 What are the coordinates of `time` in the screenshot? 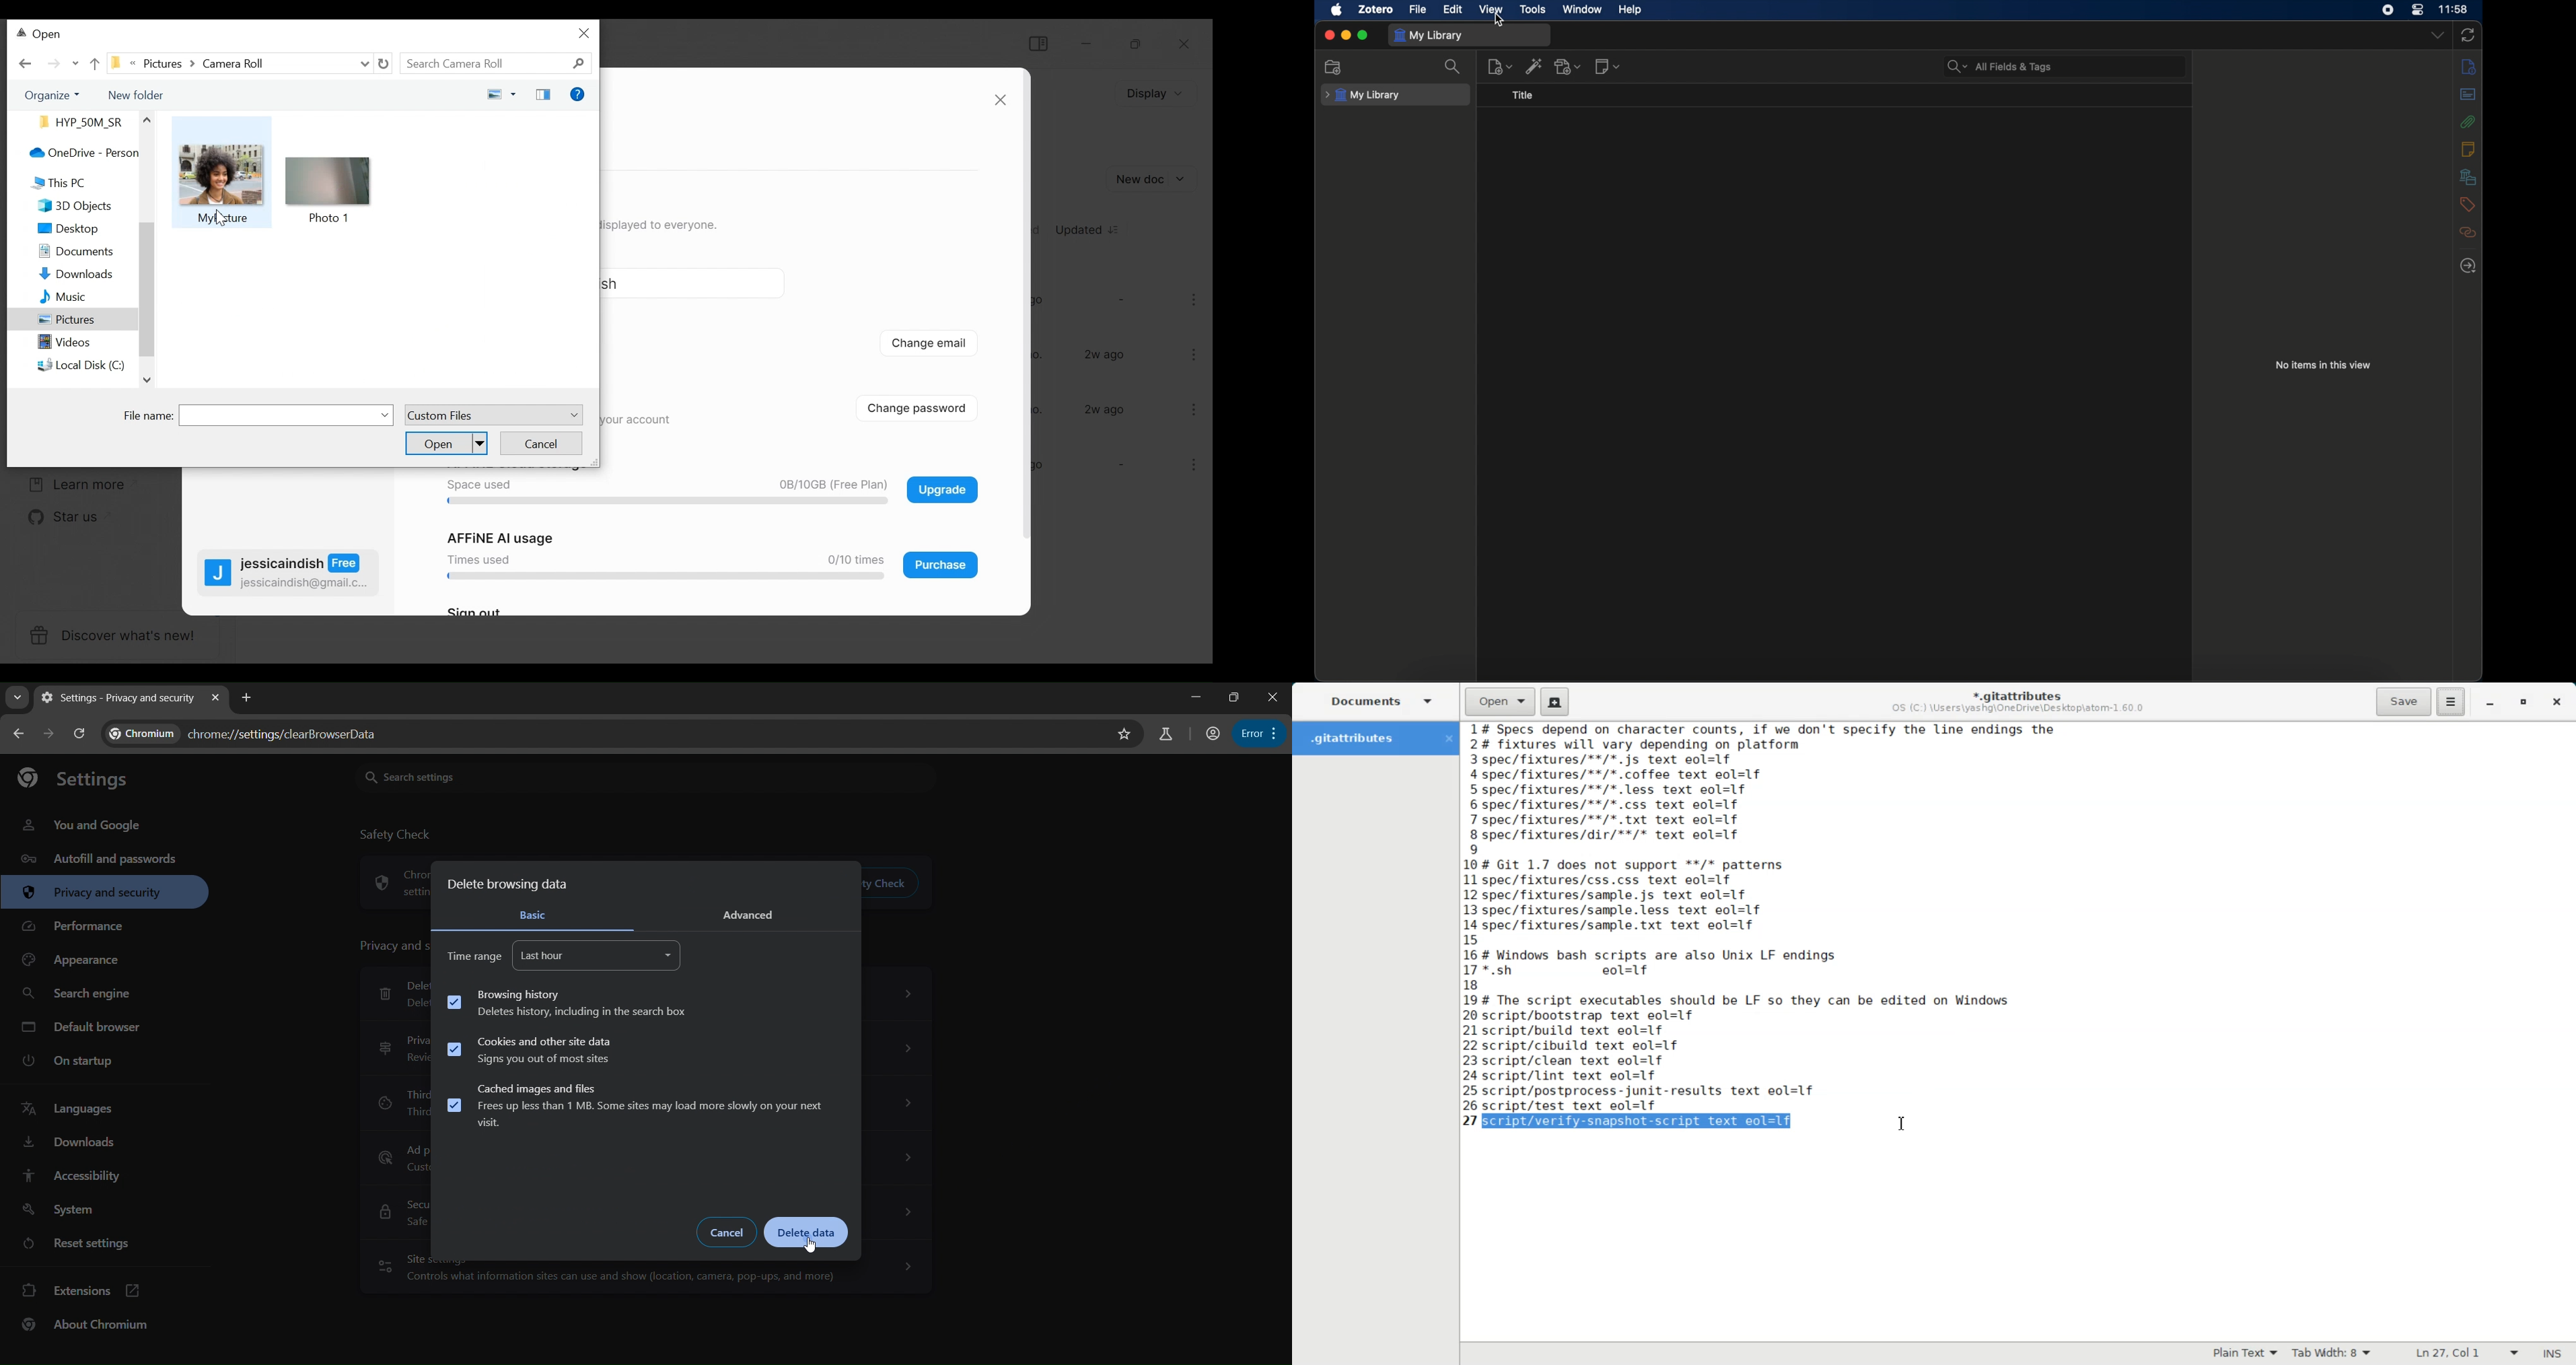 It's located at (2453, 9).